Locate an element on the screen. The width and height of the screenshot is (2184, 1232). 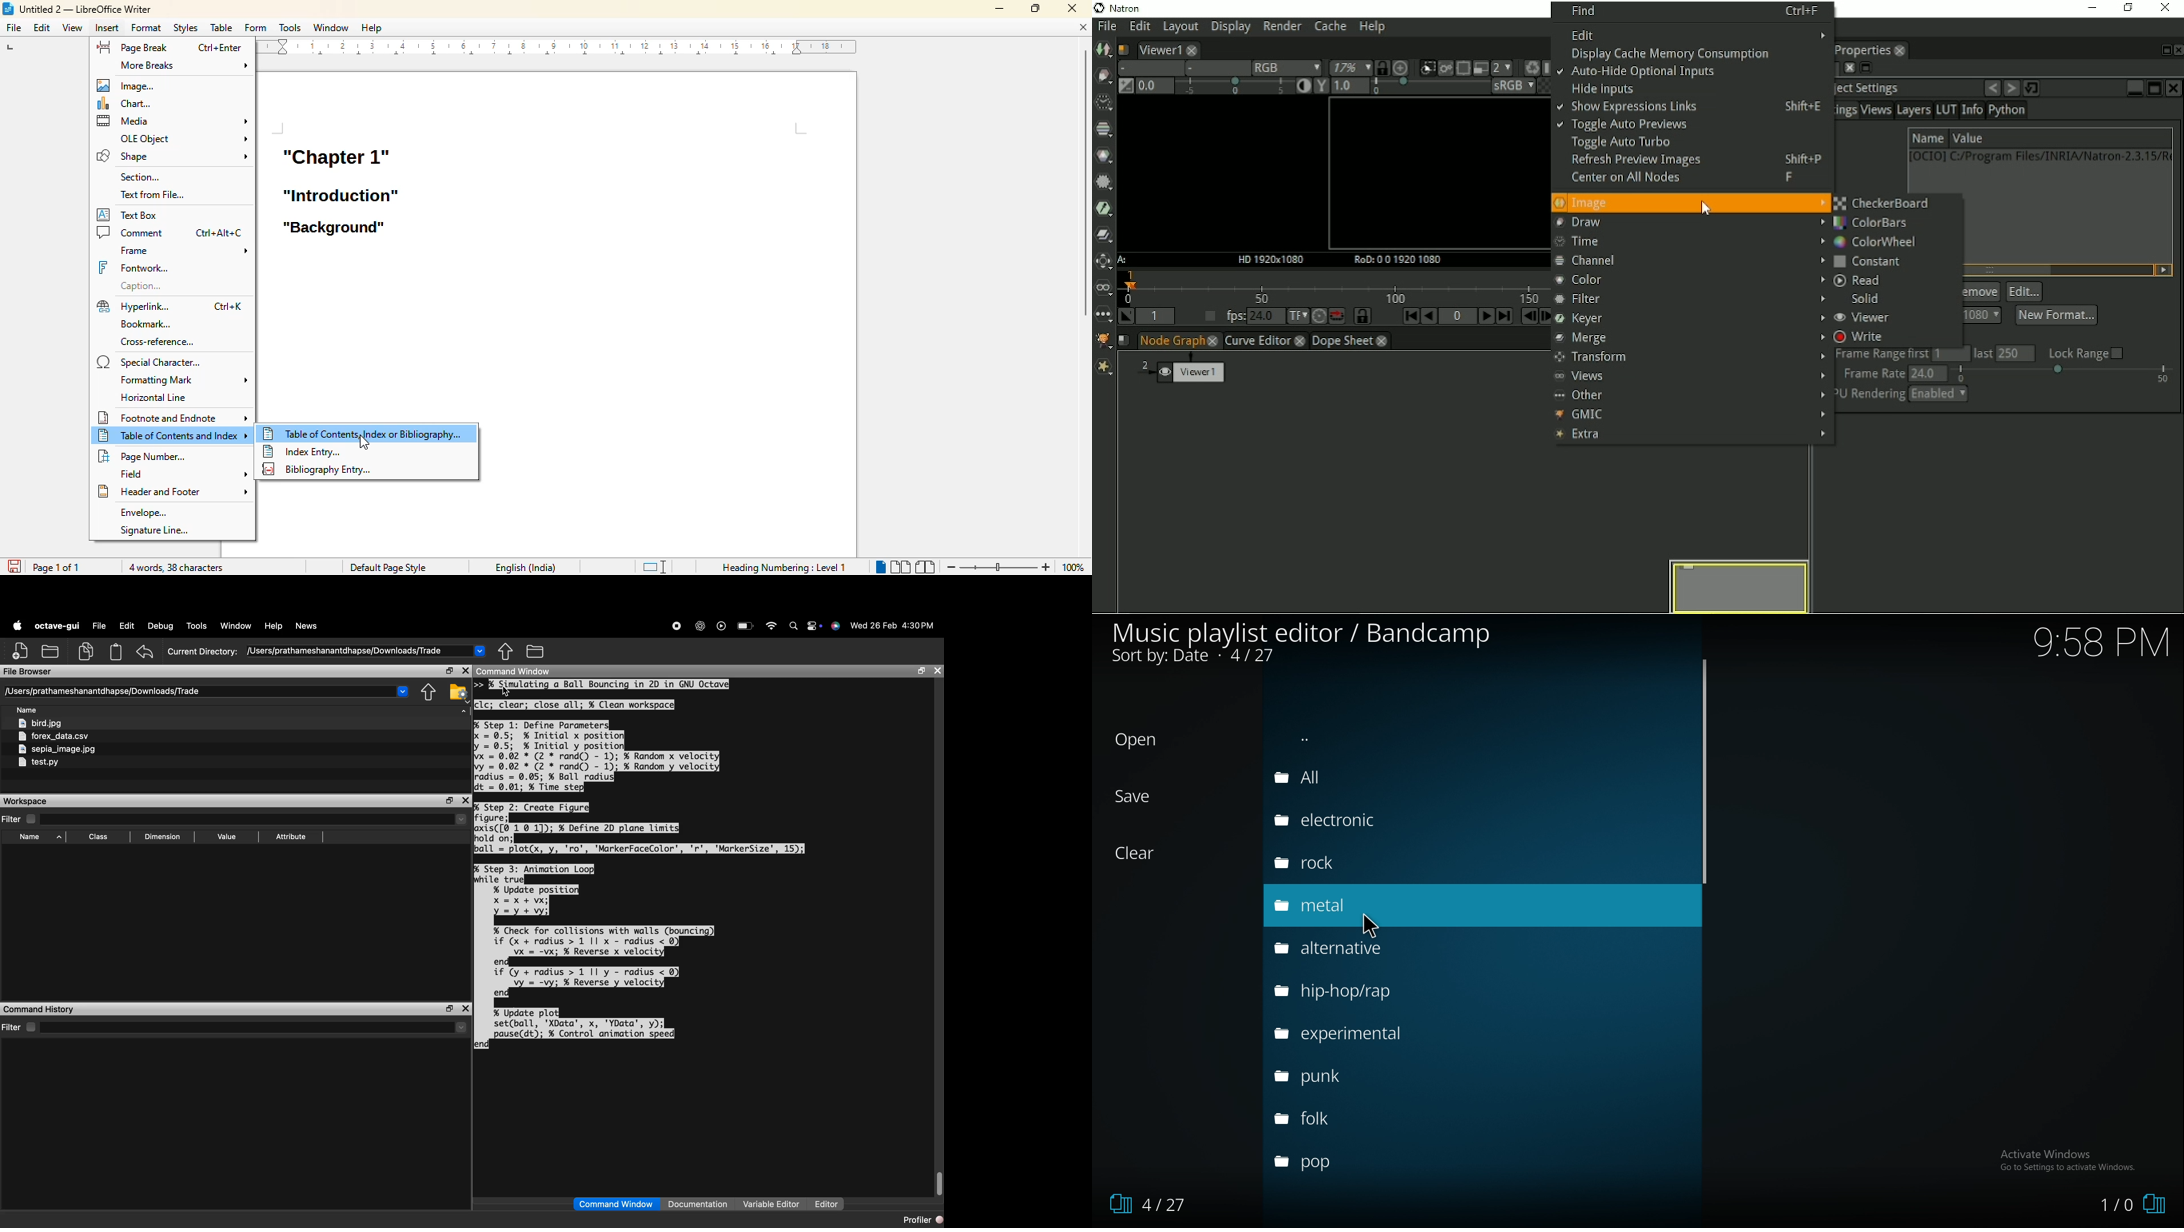
help is located at coordinates (275, 626).